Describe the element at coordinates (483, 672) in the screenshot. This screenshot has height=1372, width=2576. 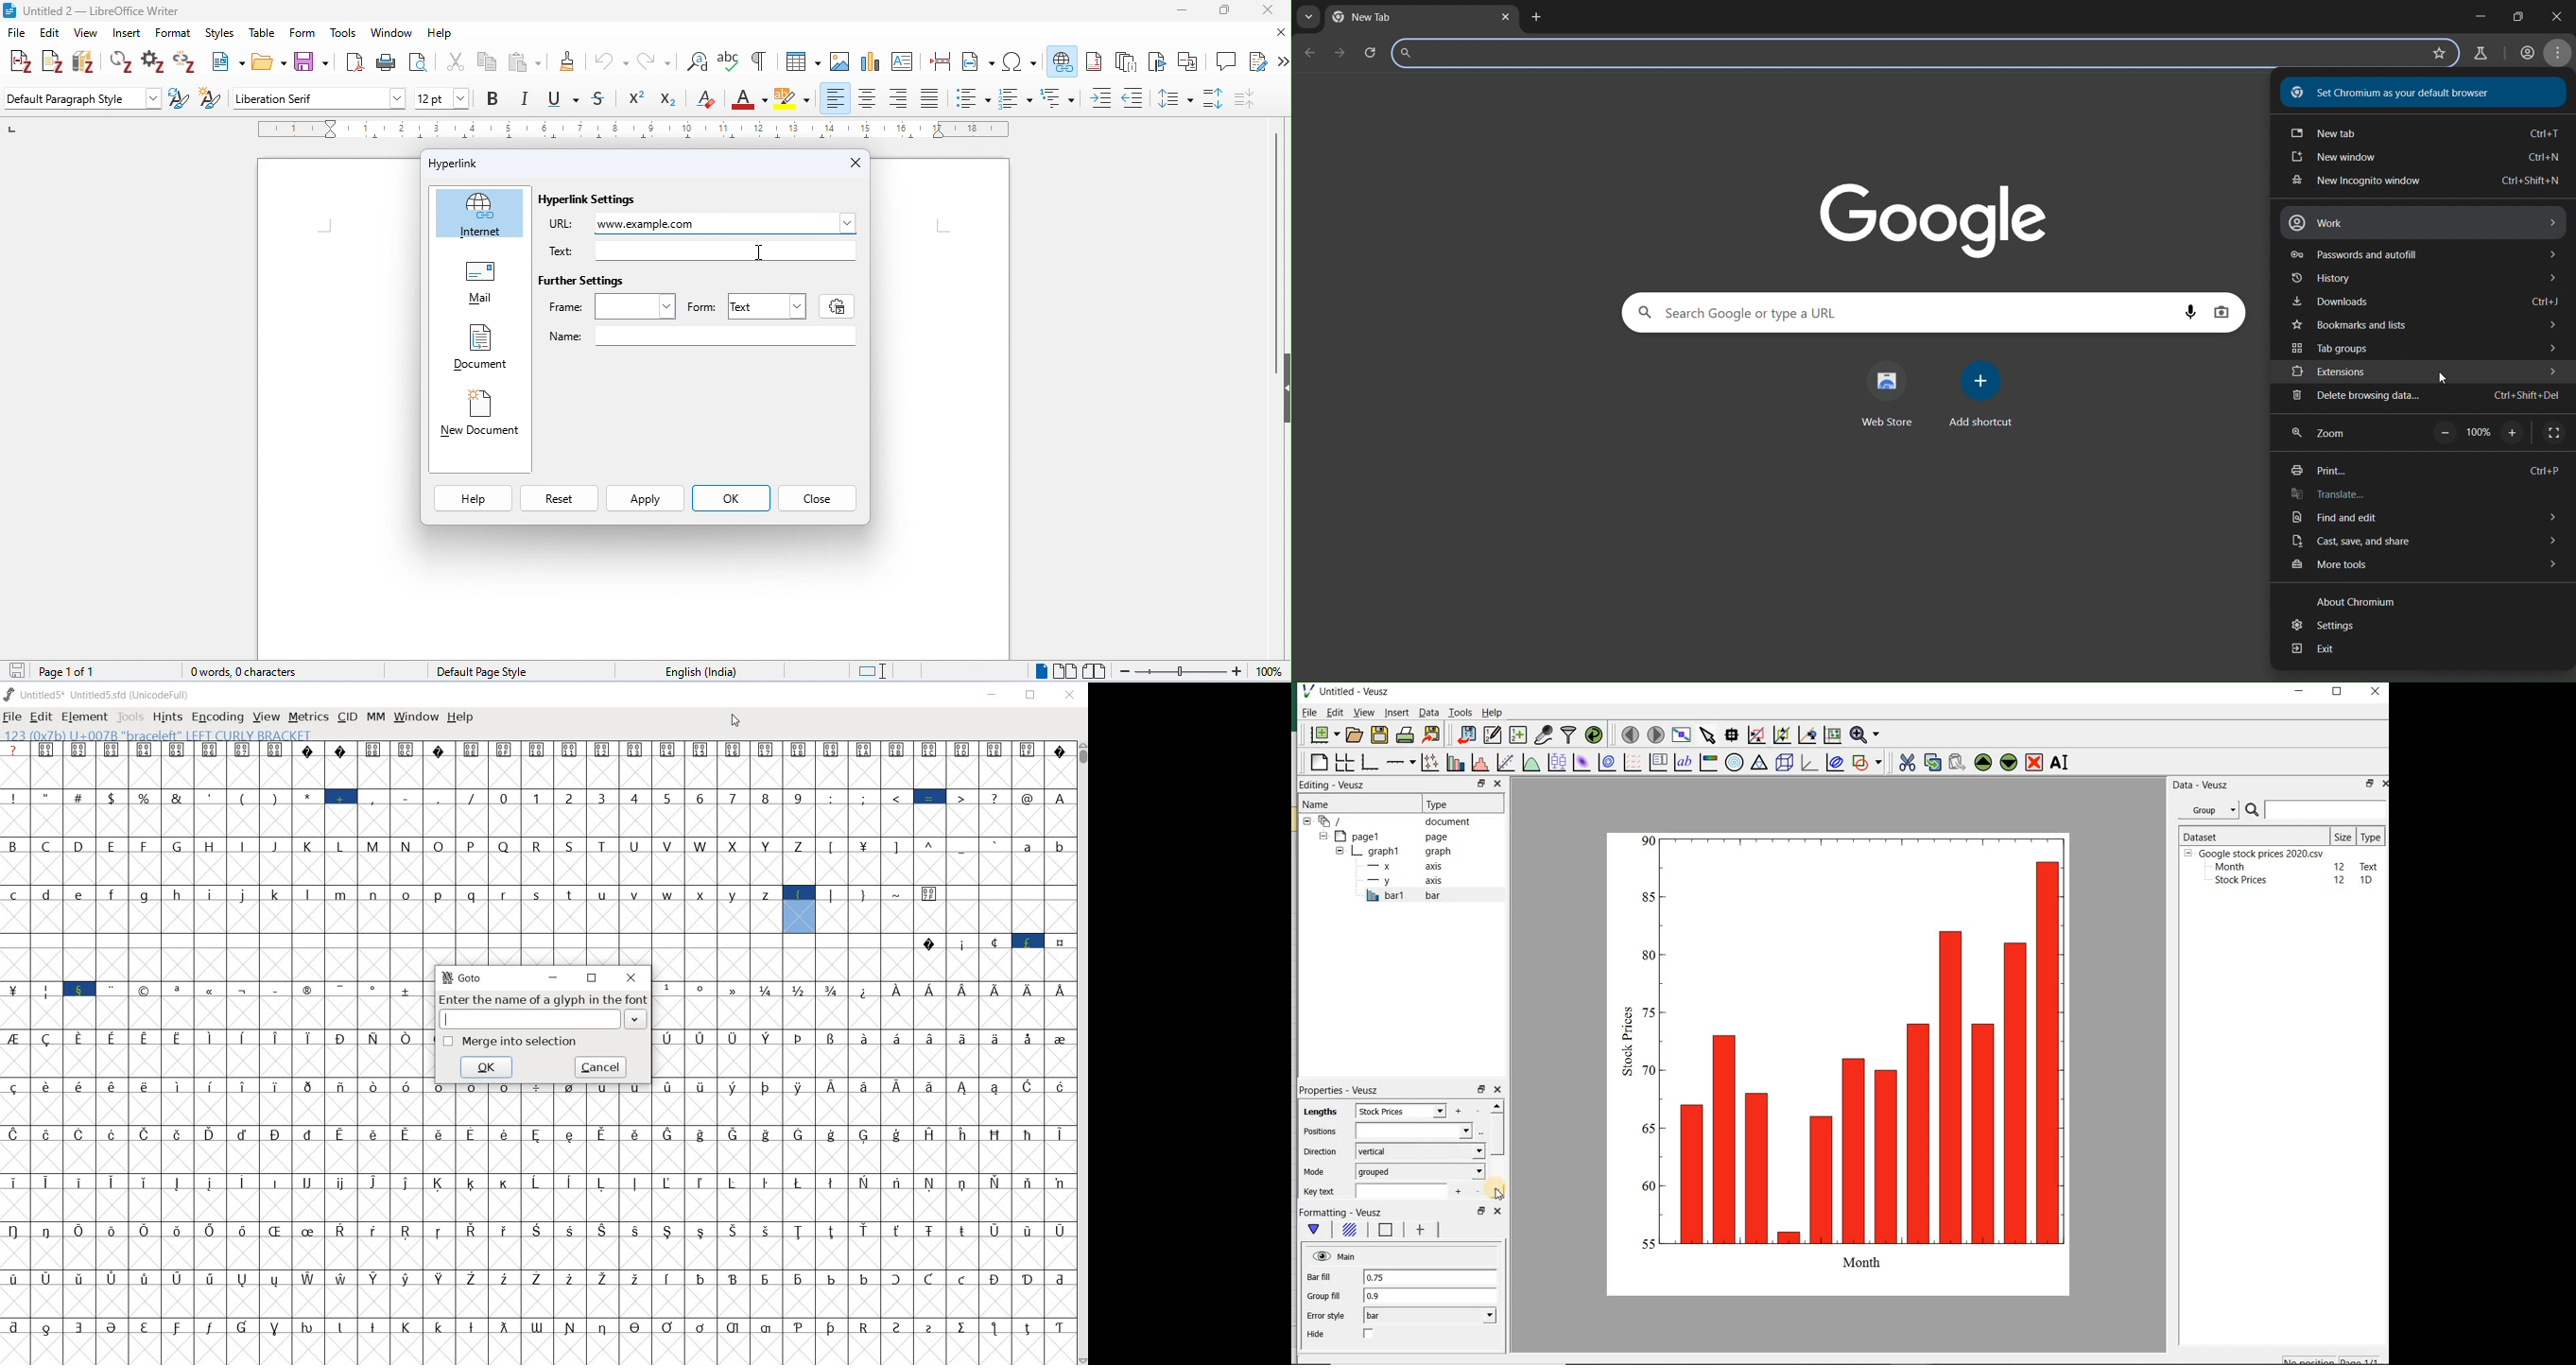
I see `default page style` at that location.